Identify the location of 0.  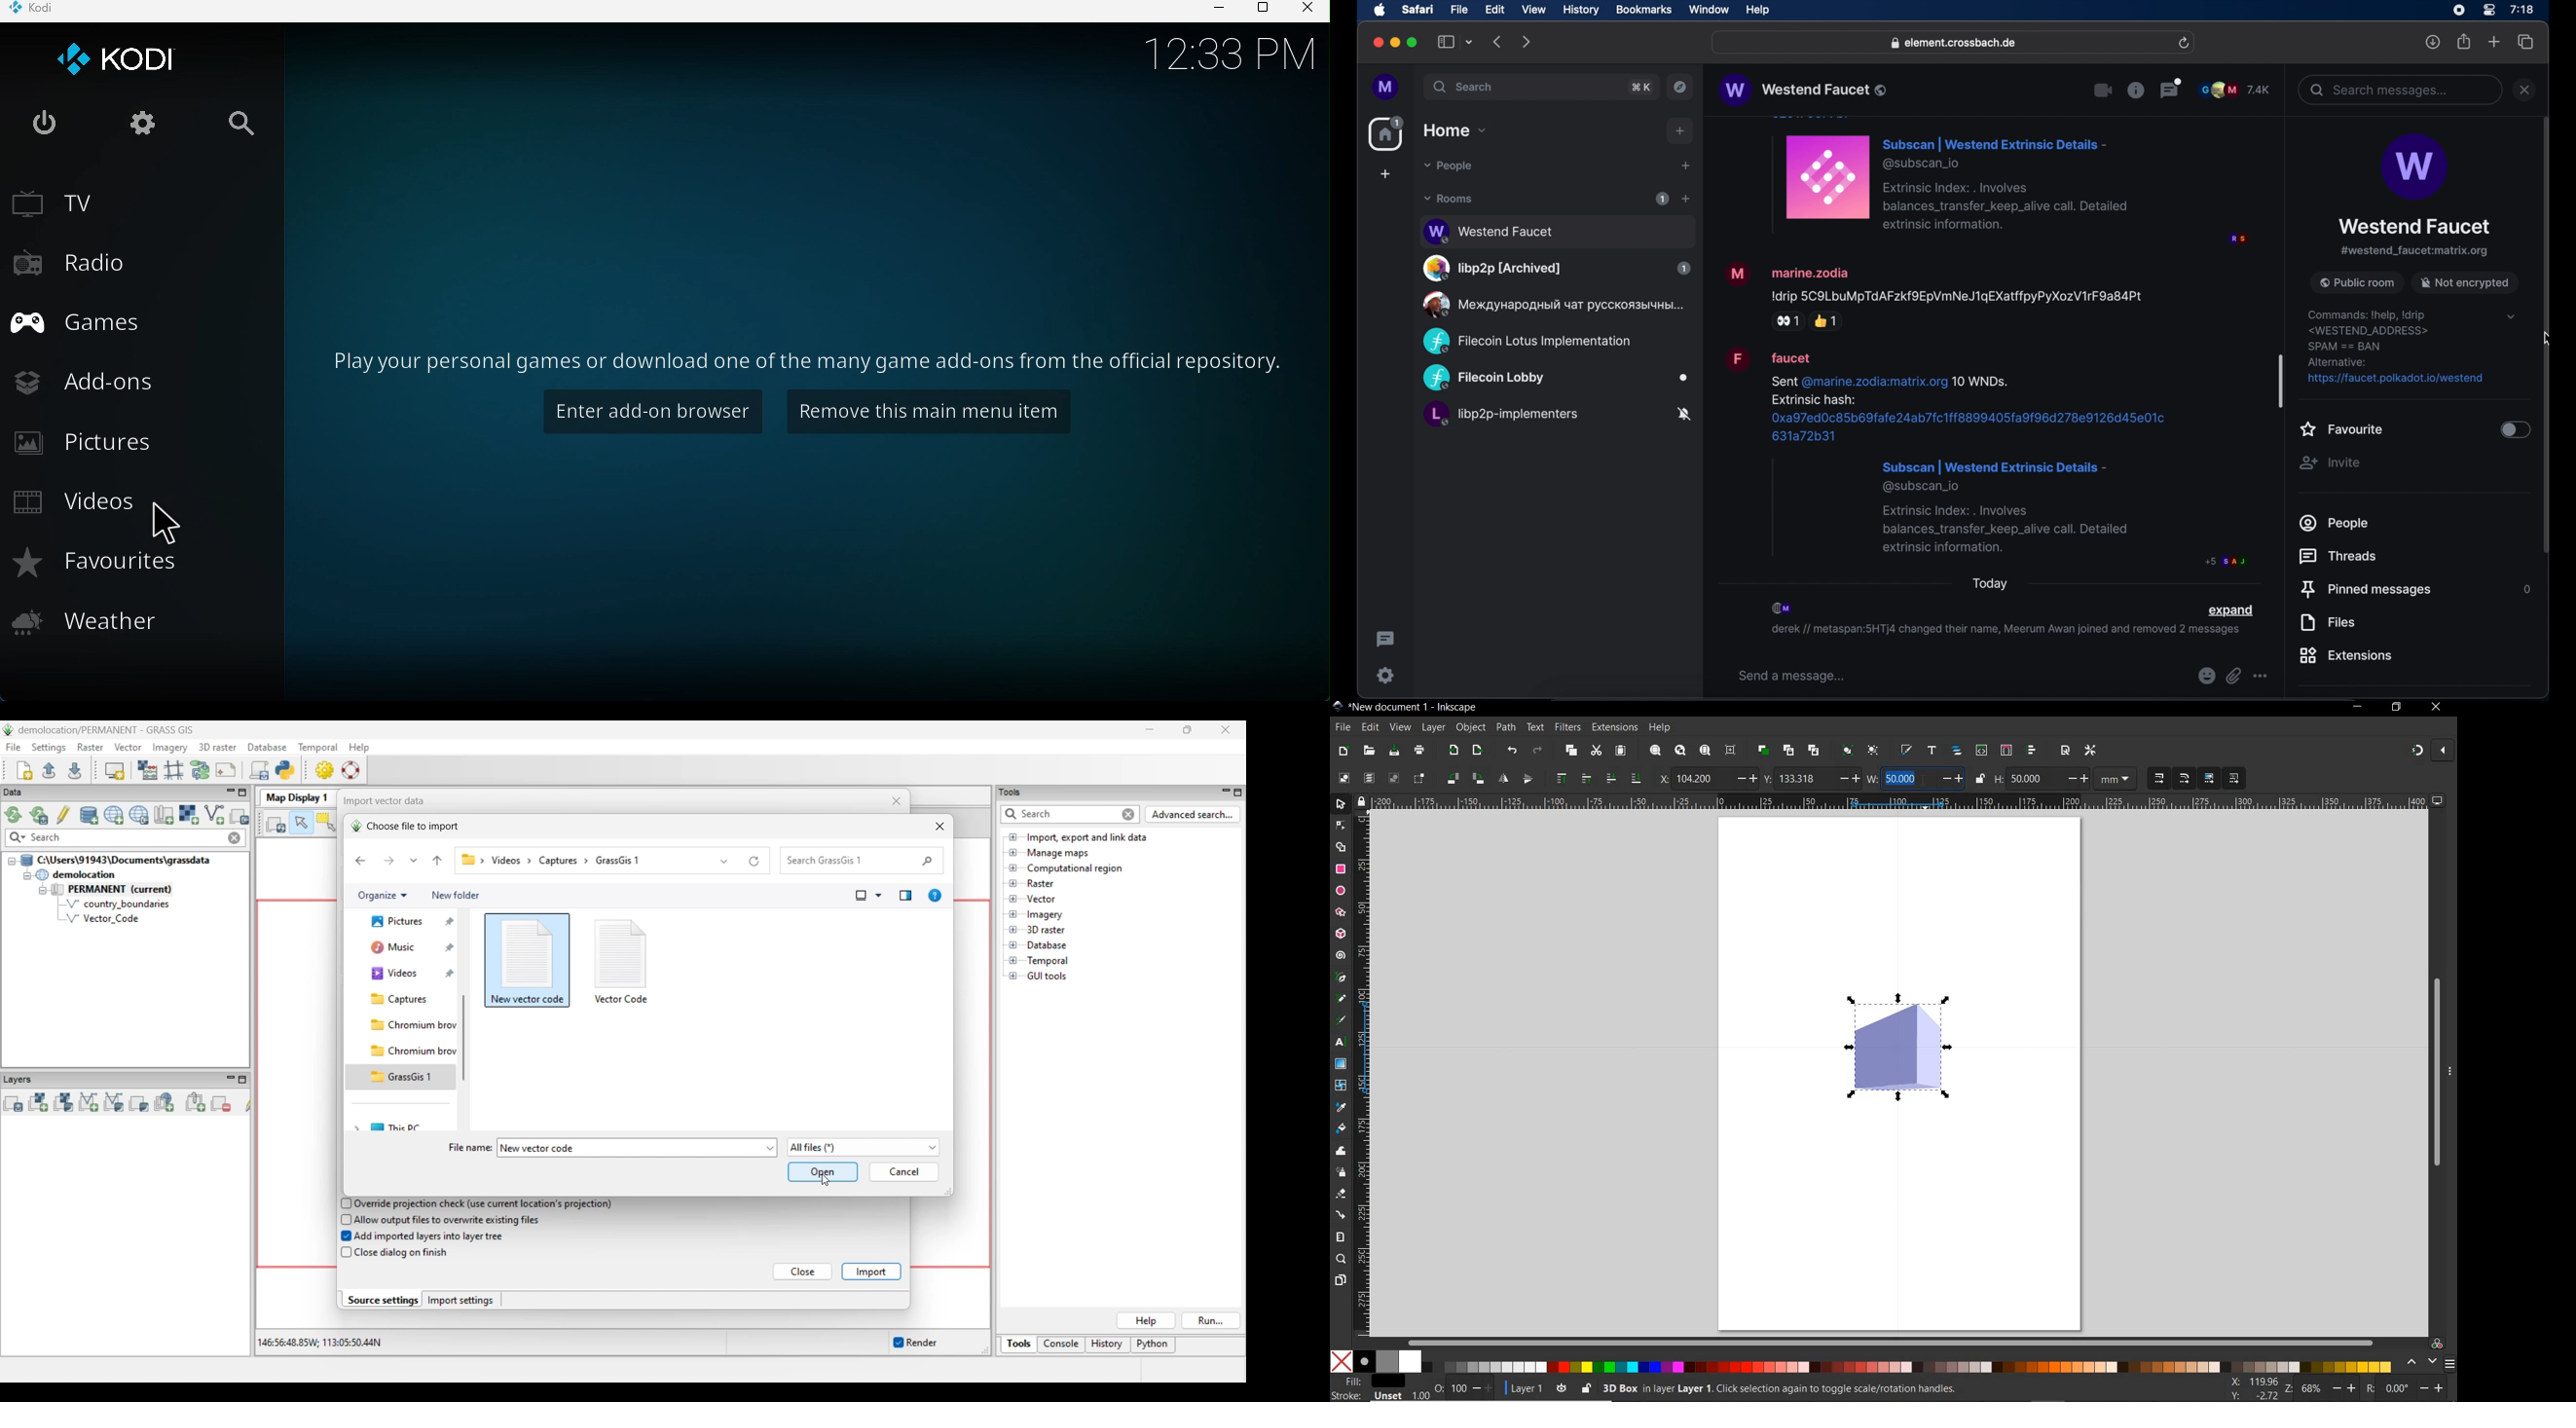
(2526, 590).